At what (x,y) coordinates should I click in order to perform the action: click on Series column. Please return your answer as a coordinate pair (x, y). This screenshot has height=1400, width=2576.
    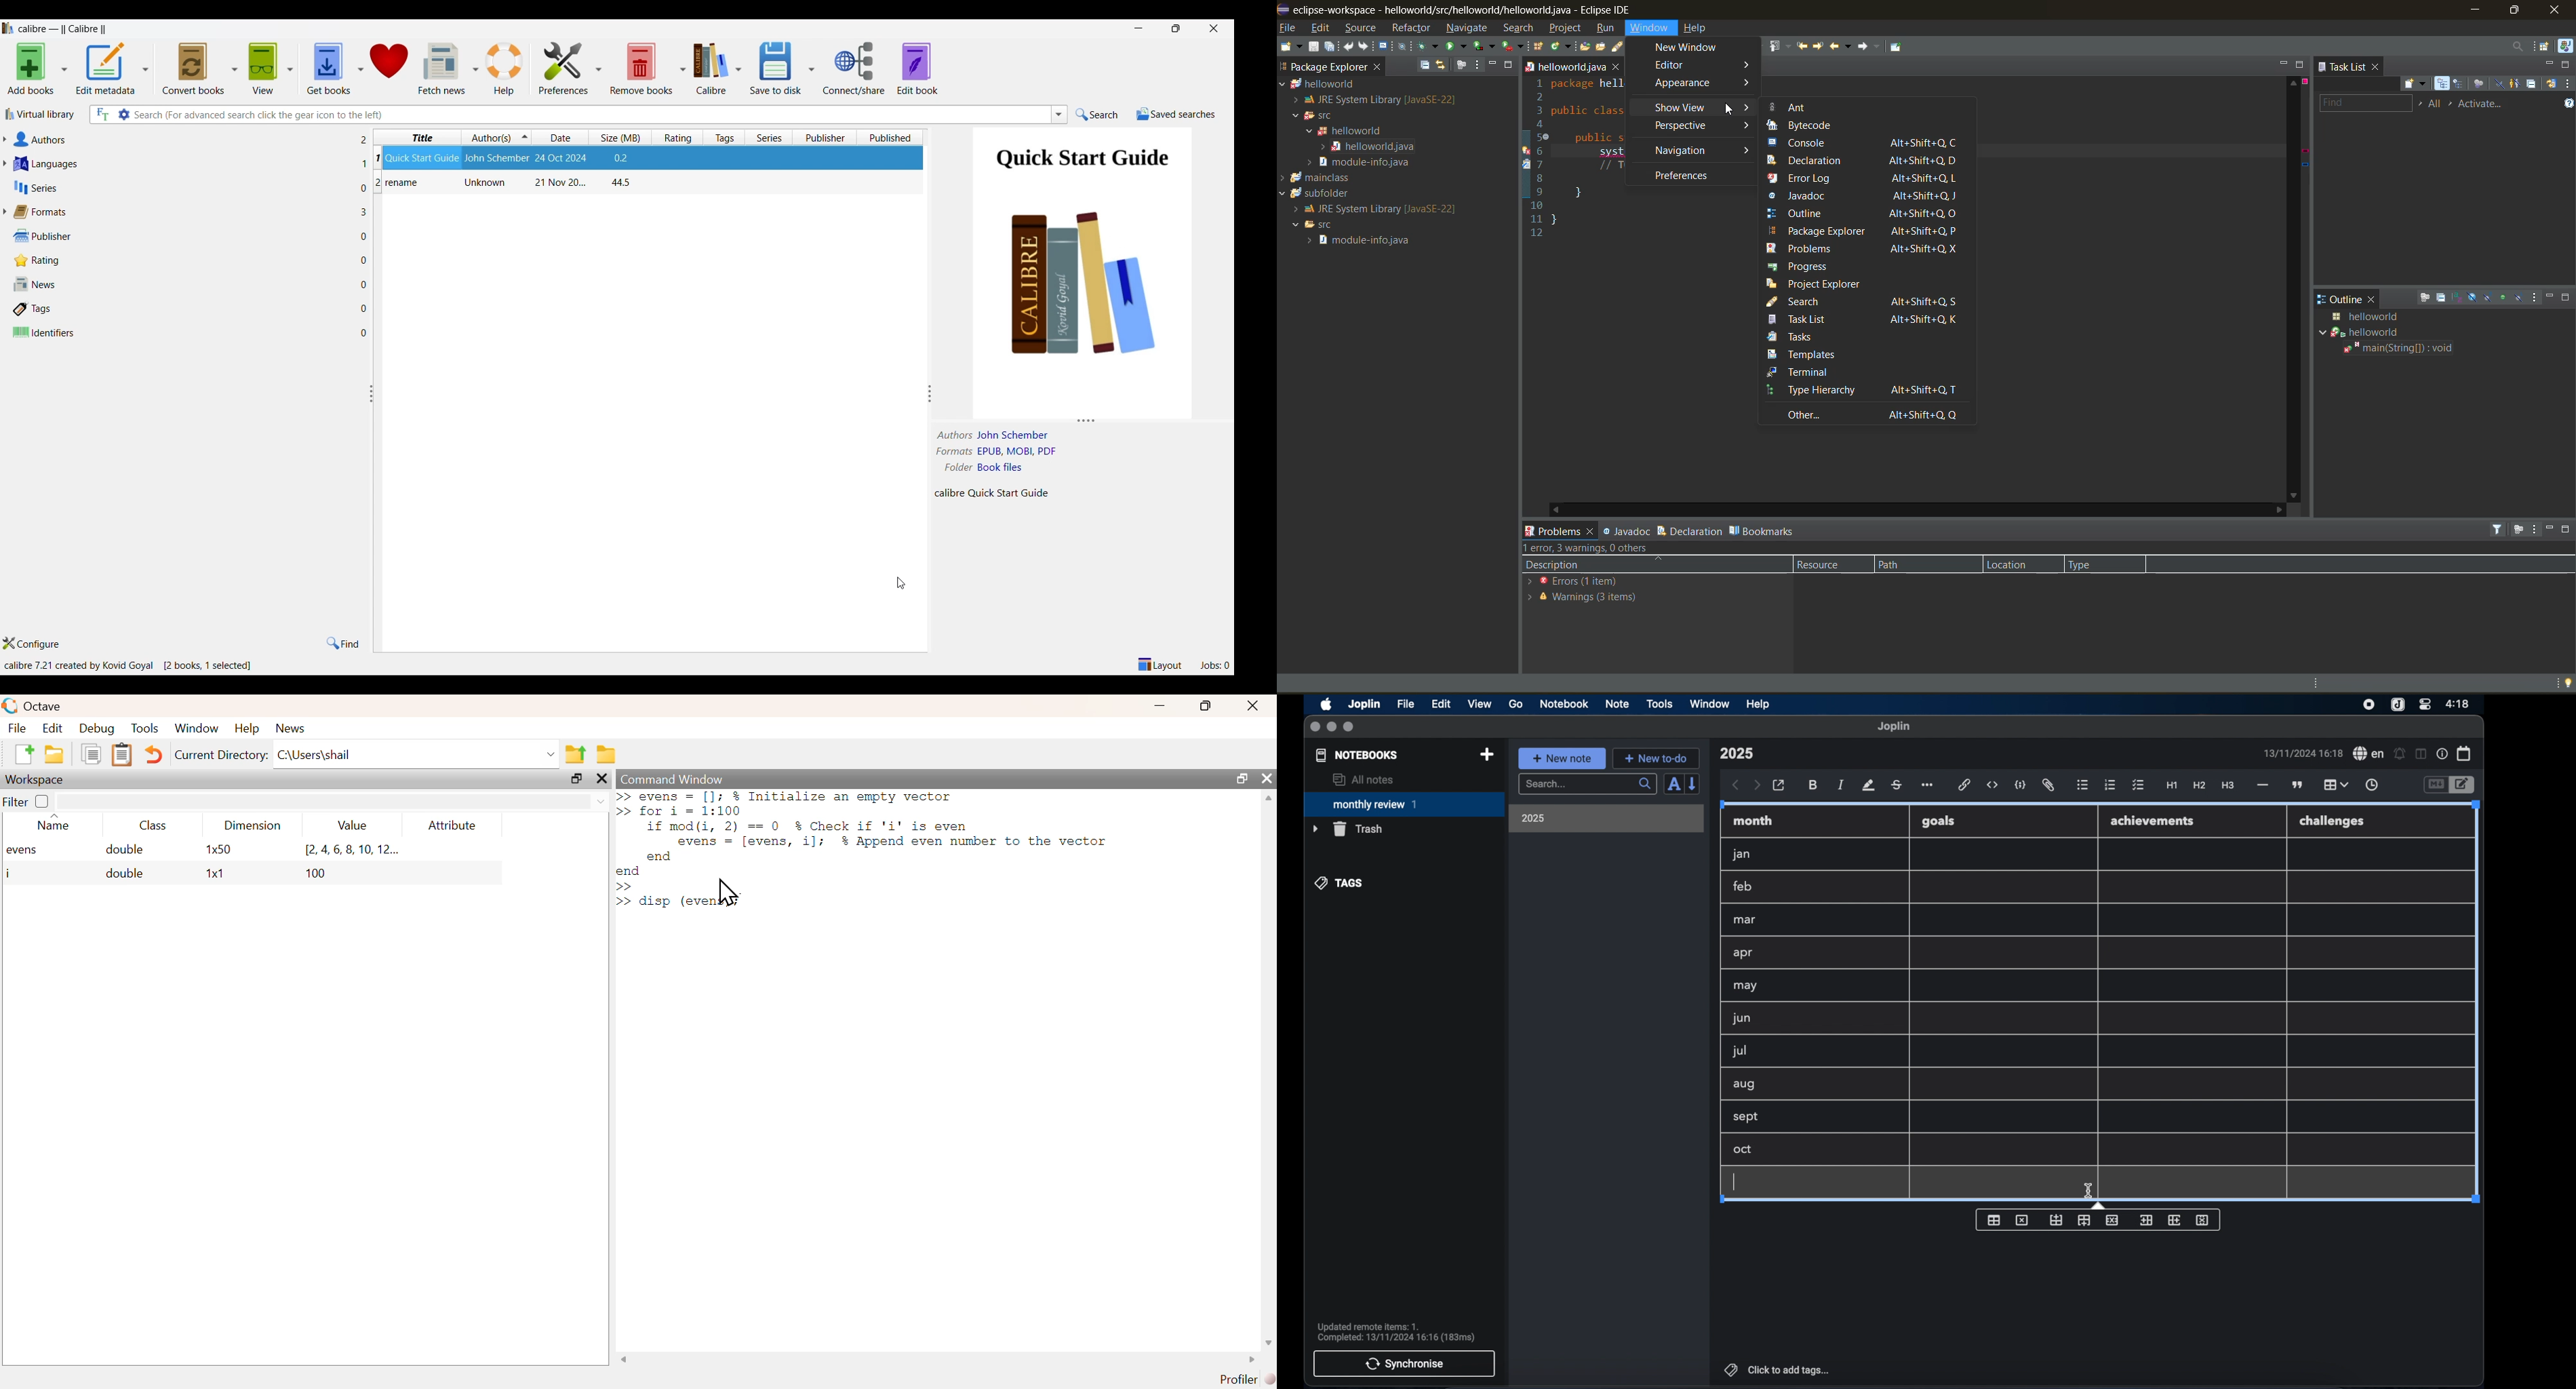
    Looking at the image, I should click on (769, 137).